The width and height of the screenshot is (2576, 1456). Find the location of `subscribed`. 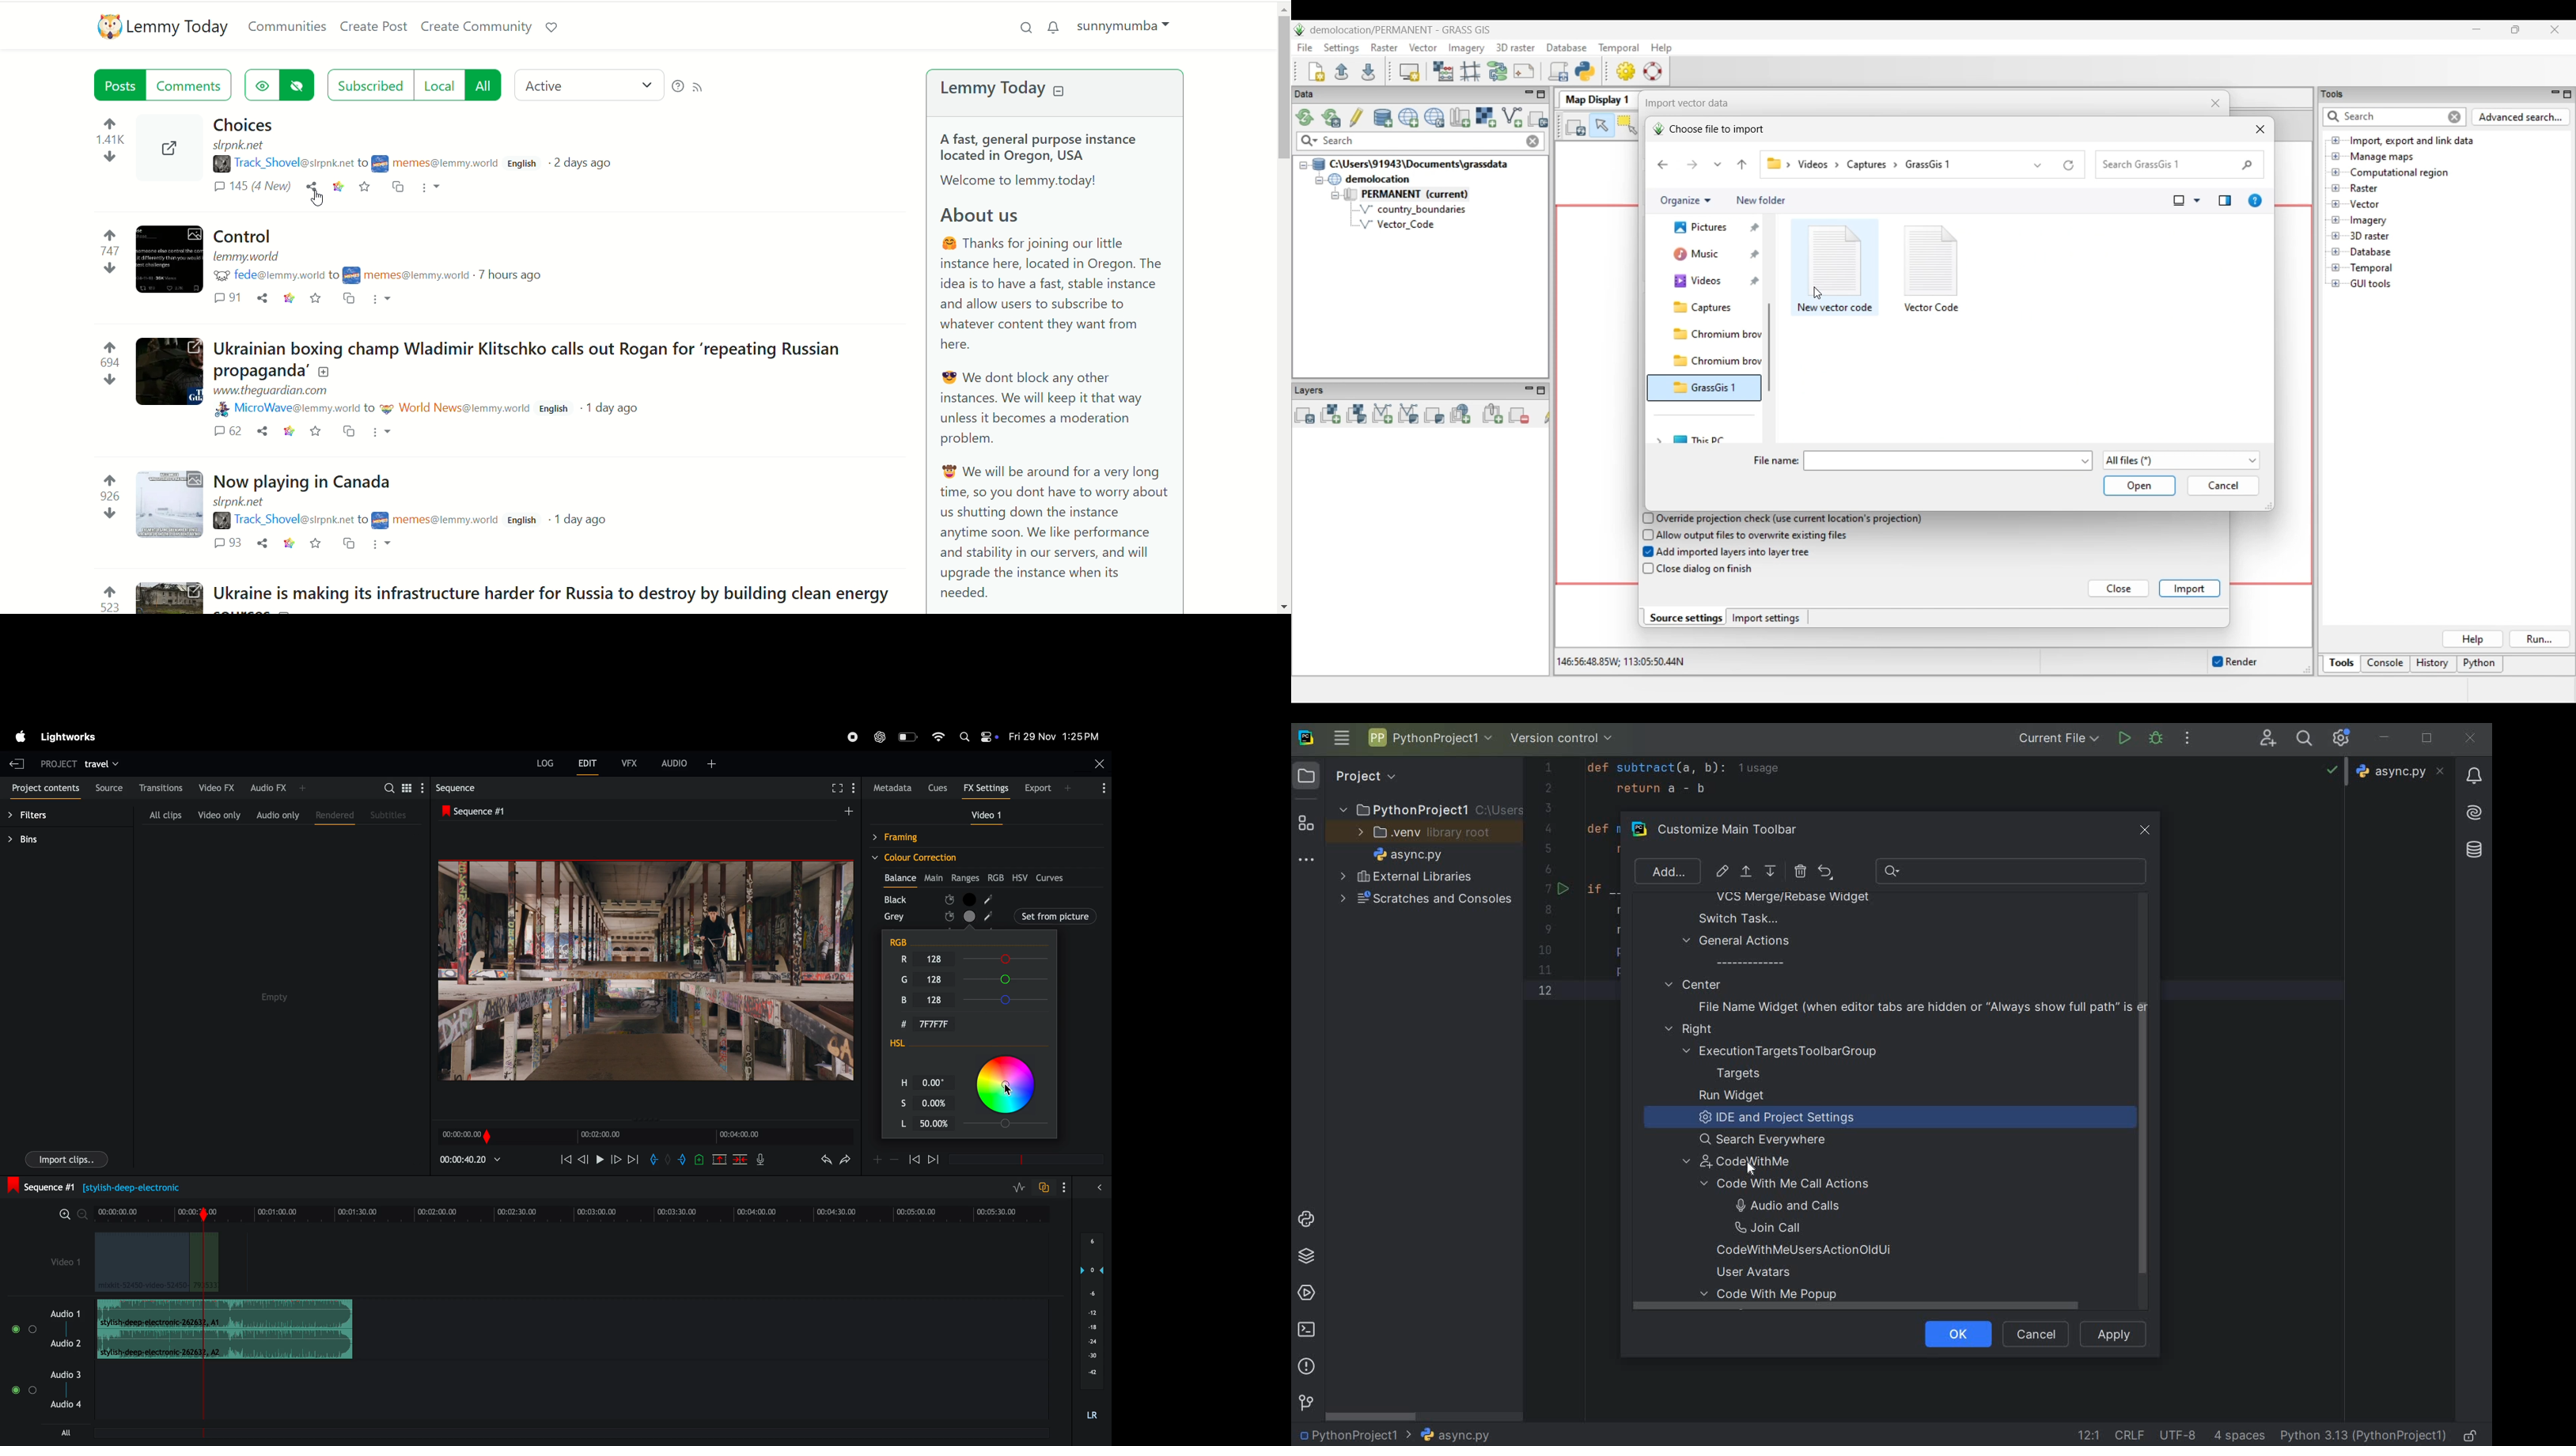

subscribed is located at coordinates (368, 83).